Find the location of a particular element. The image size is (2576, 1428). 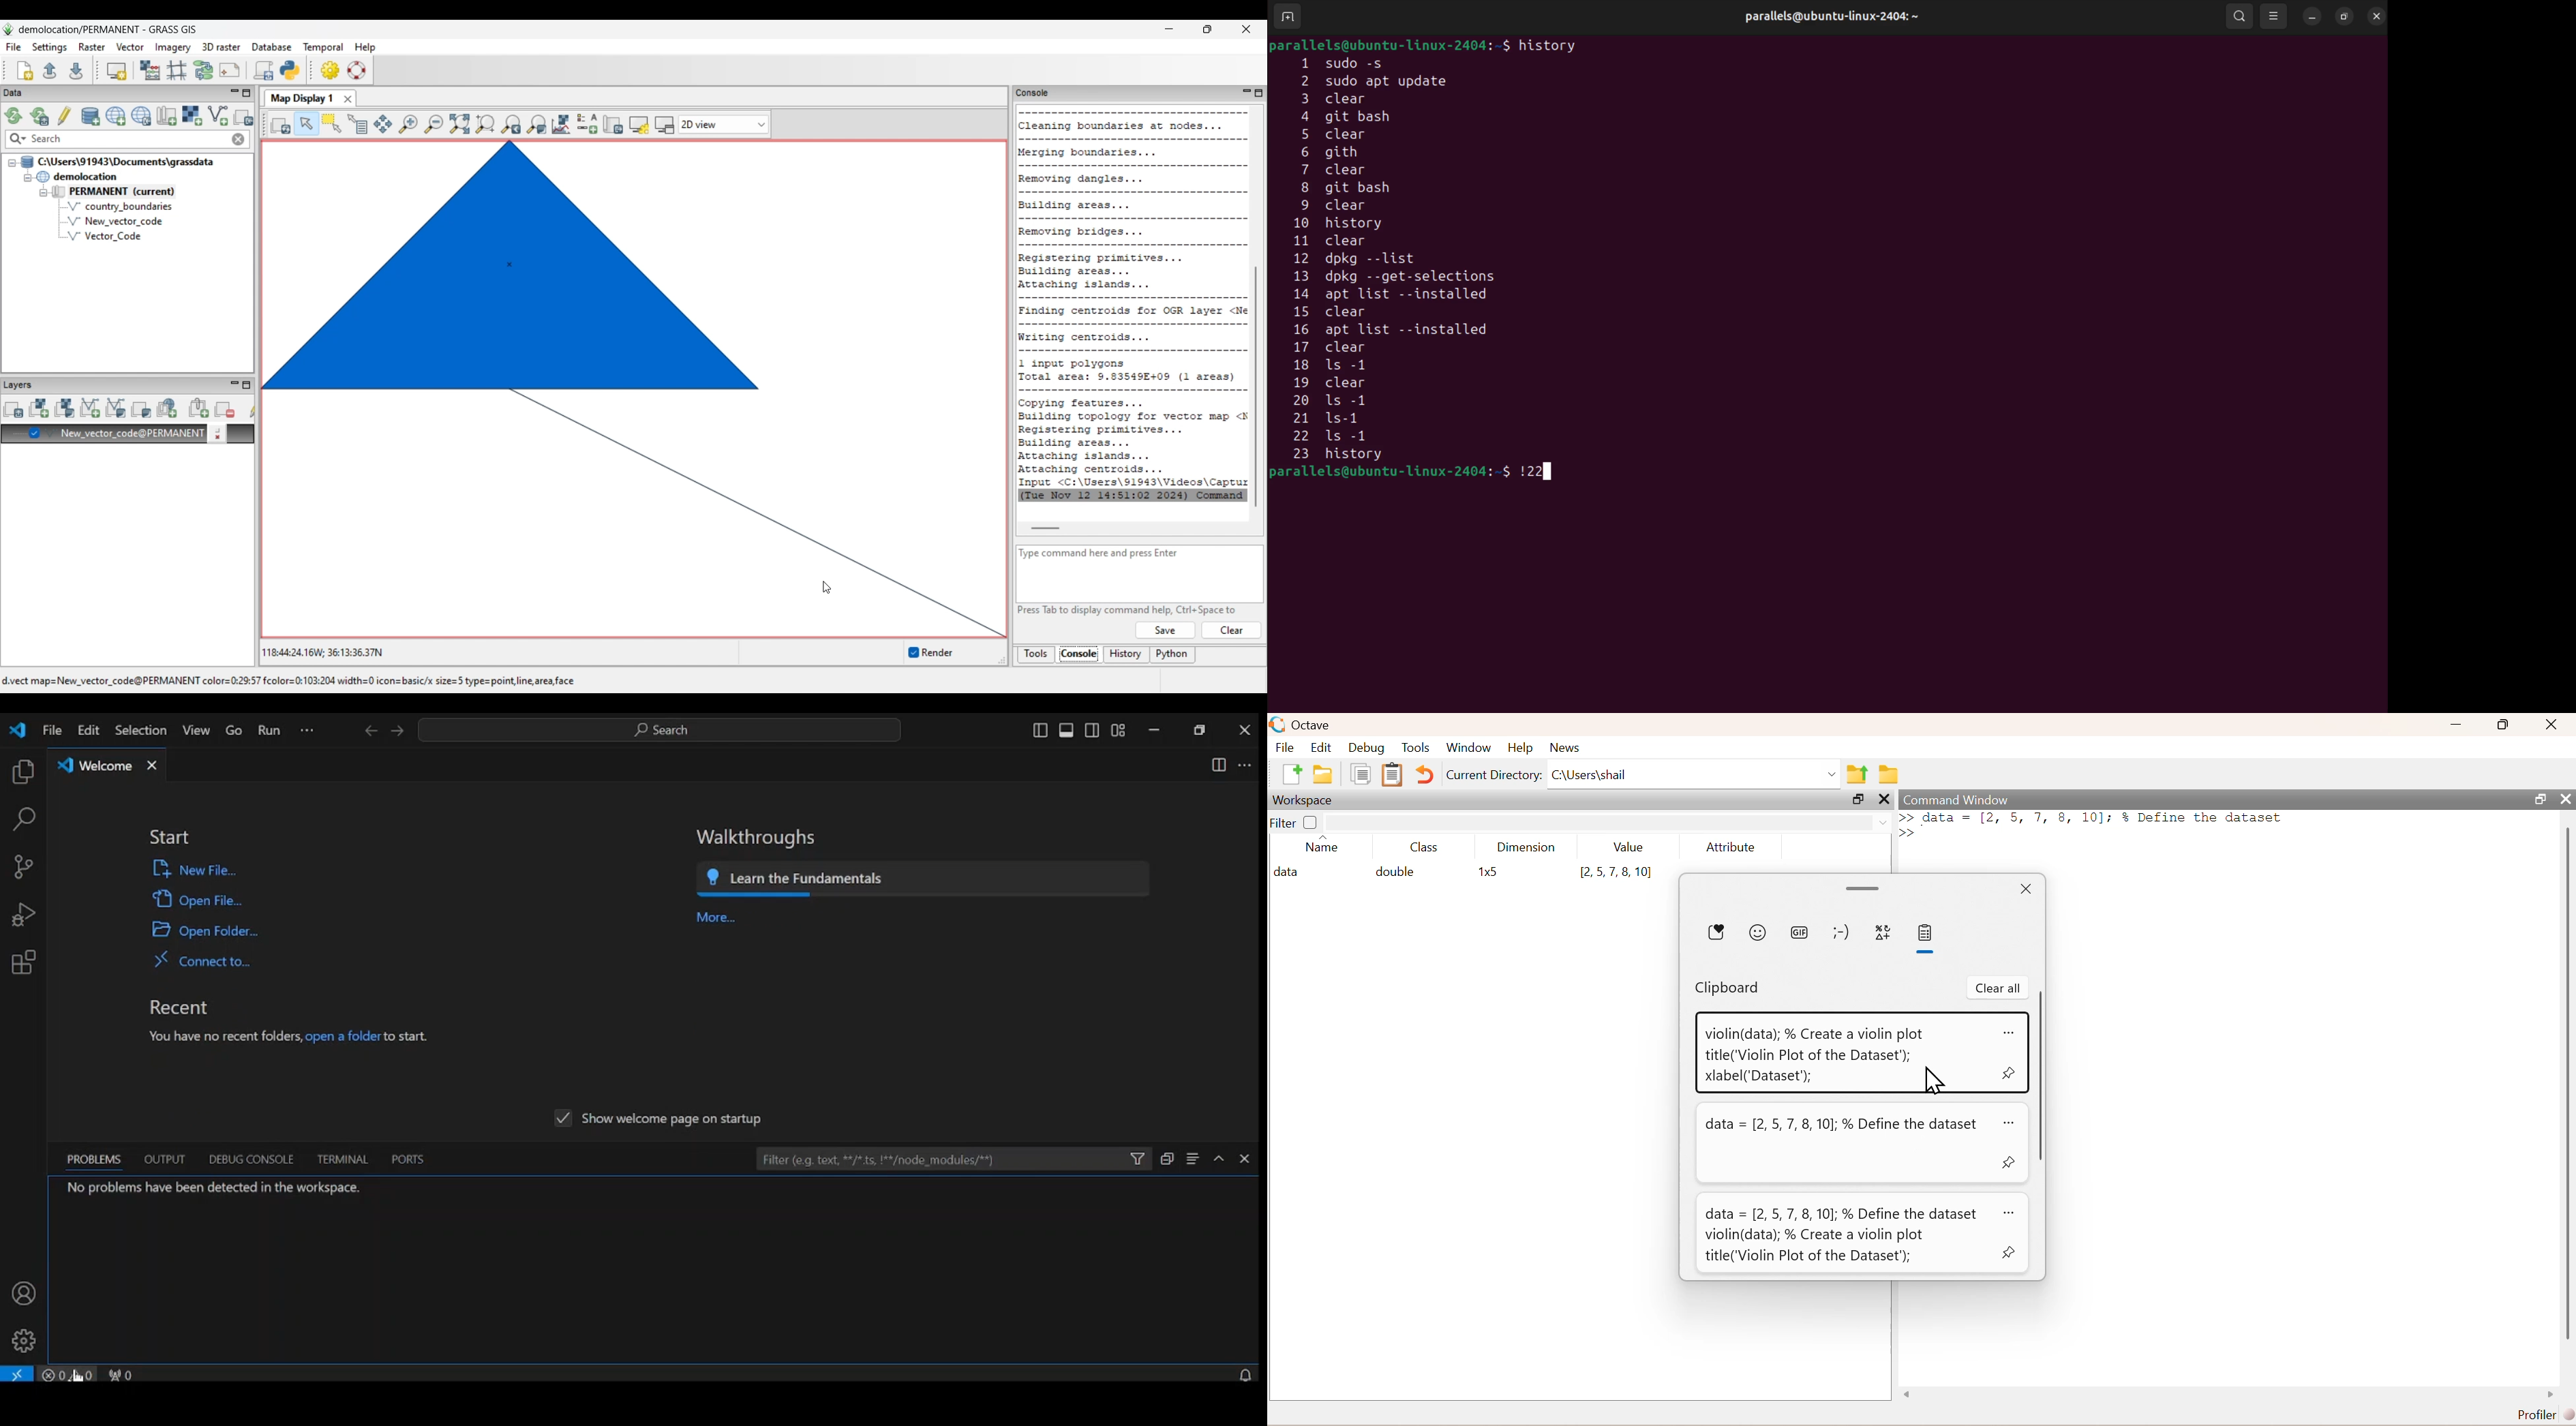

9 clear is located at coordinates (1330, 206).